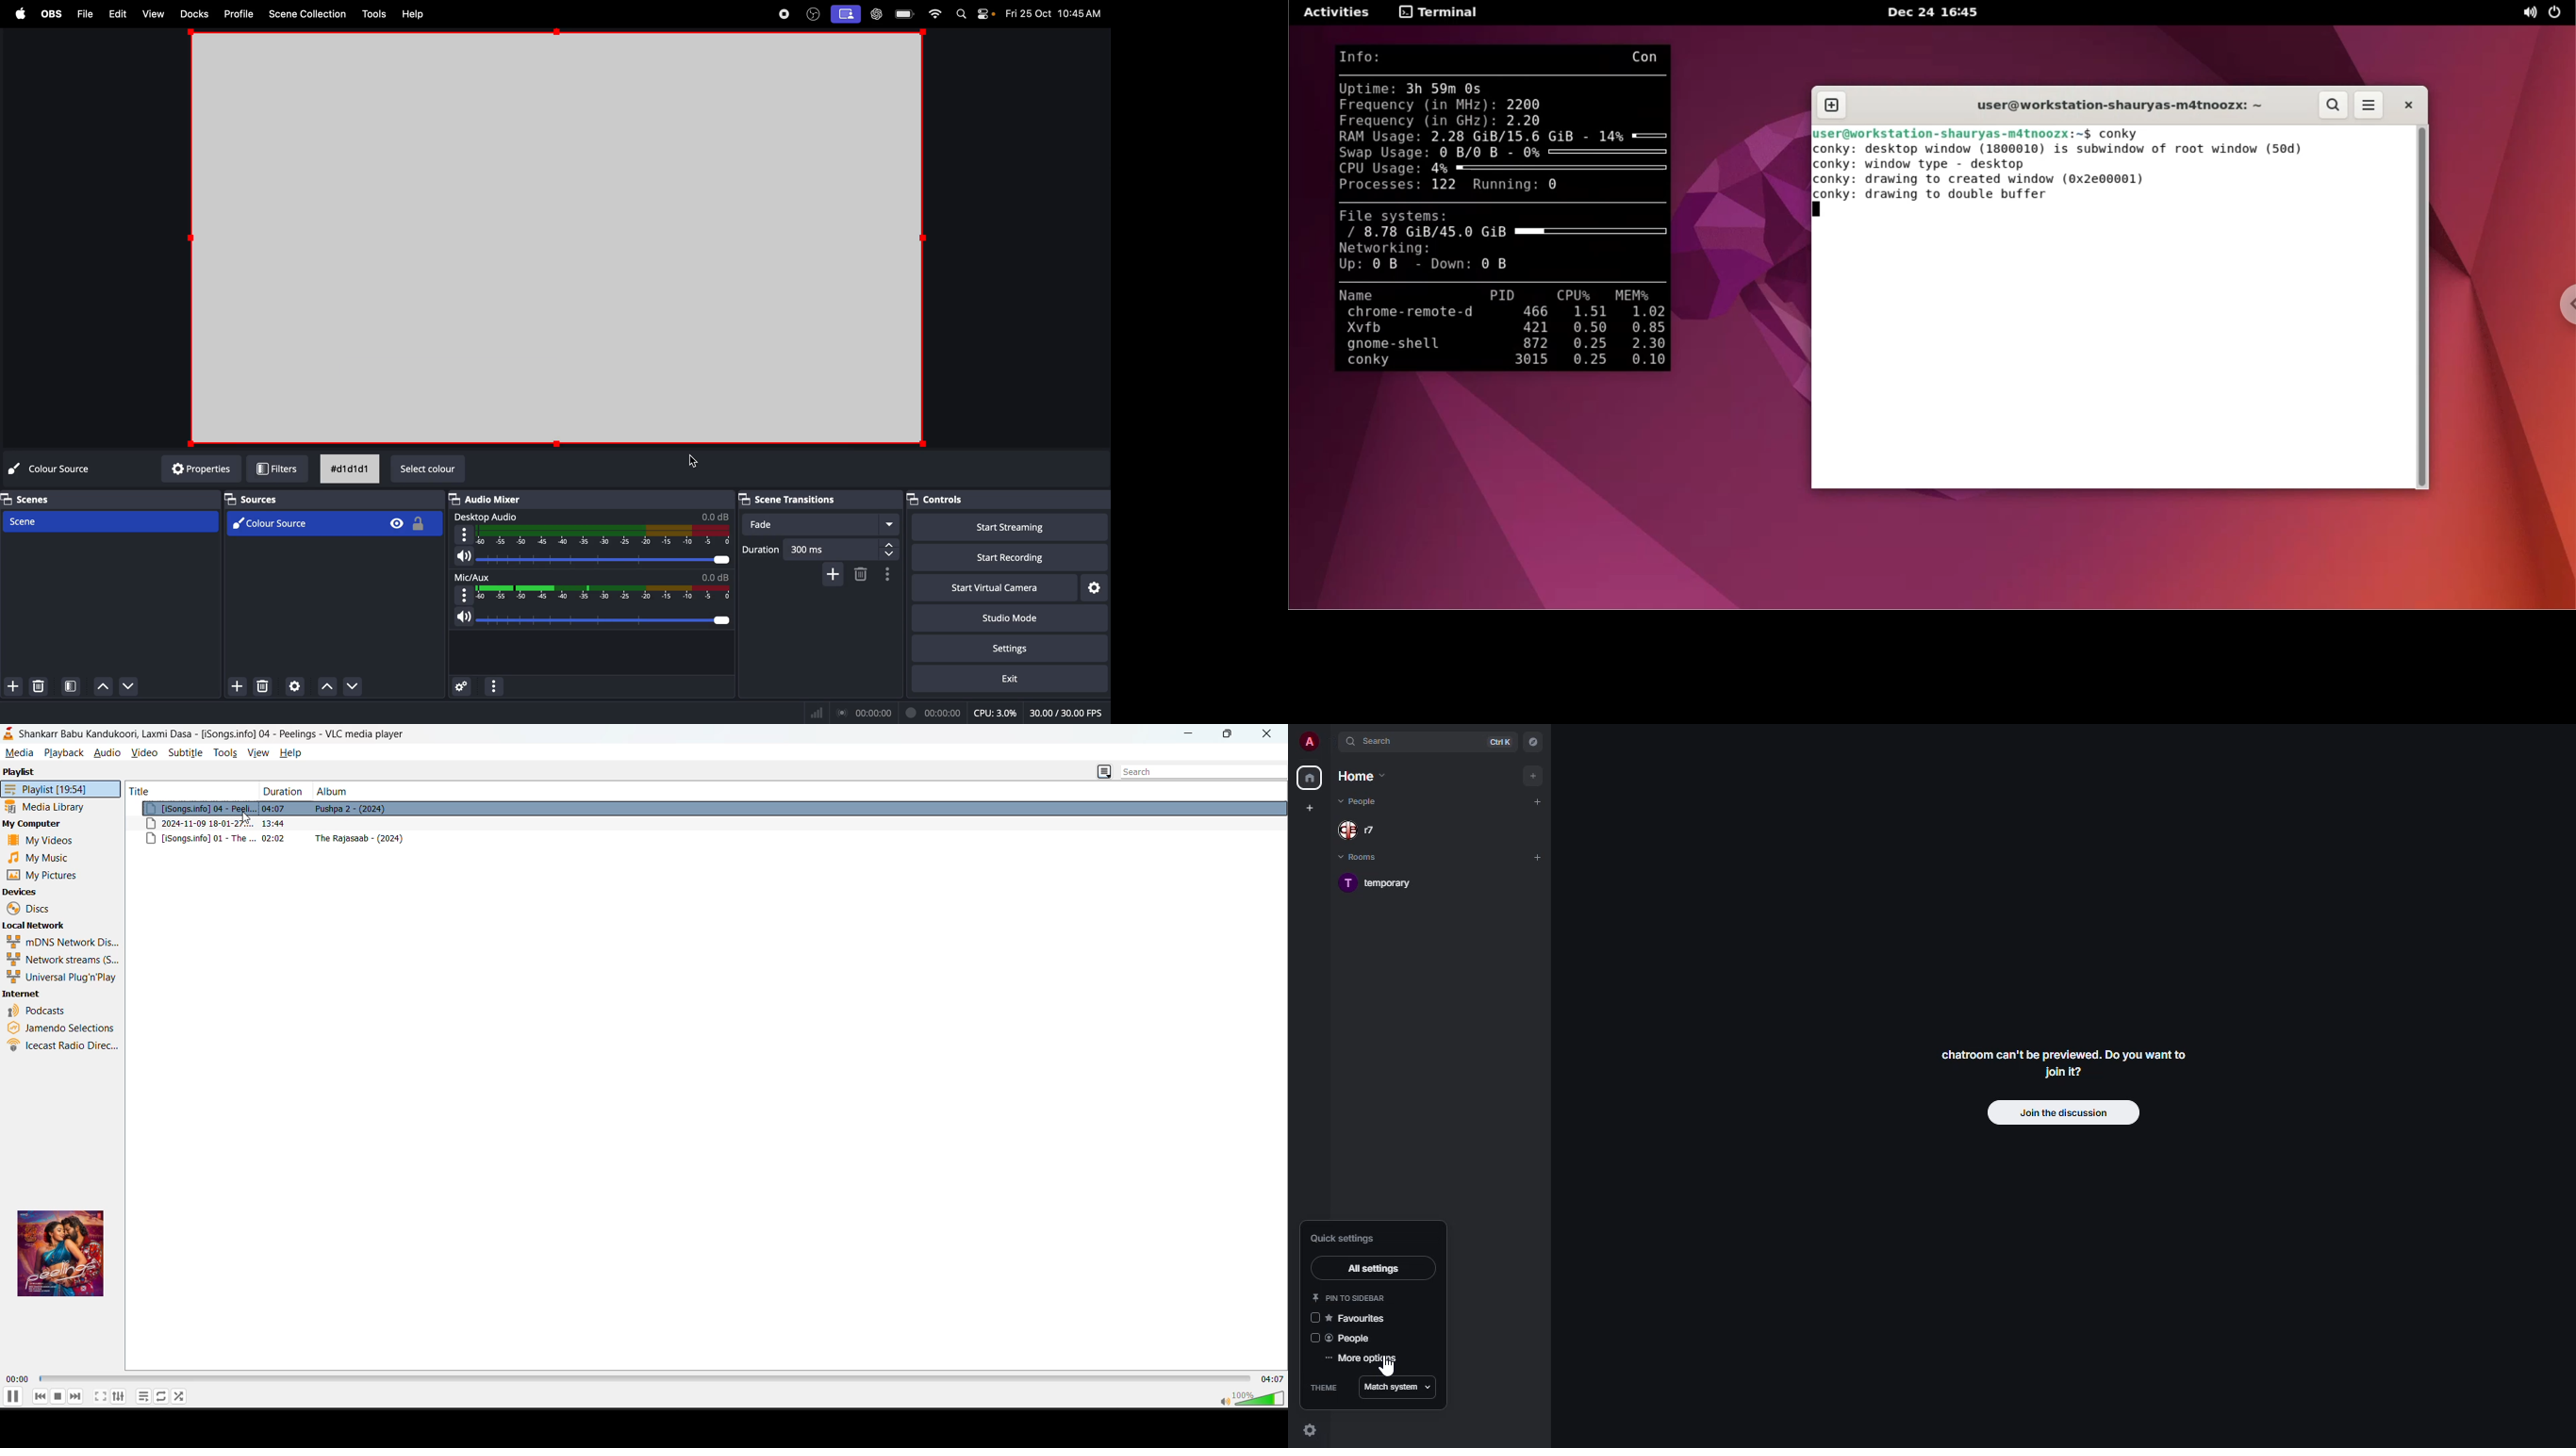 This screenshot has height=1456, width=2576. Describe the element at coordinates (13, 1397) in the screenshot. I see `play` at that location.